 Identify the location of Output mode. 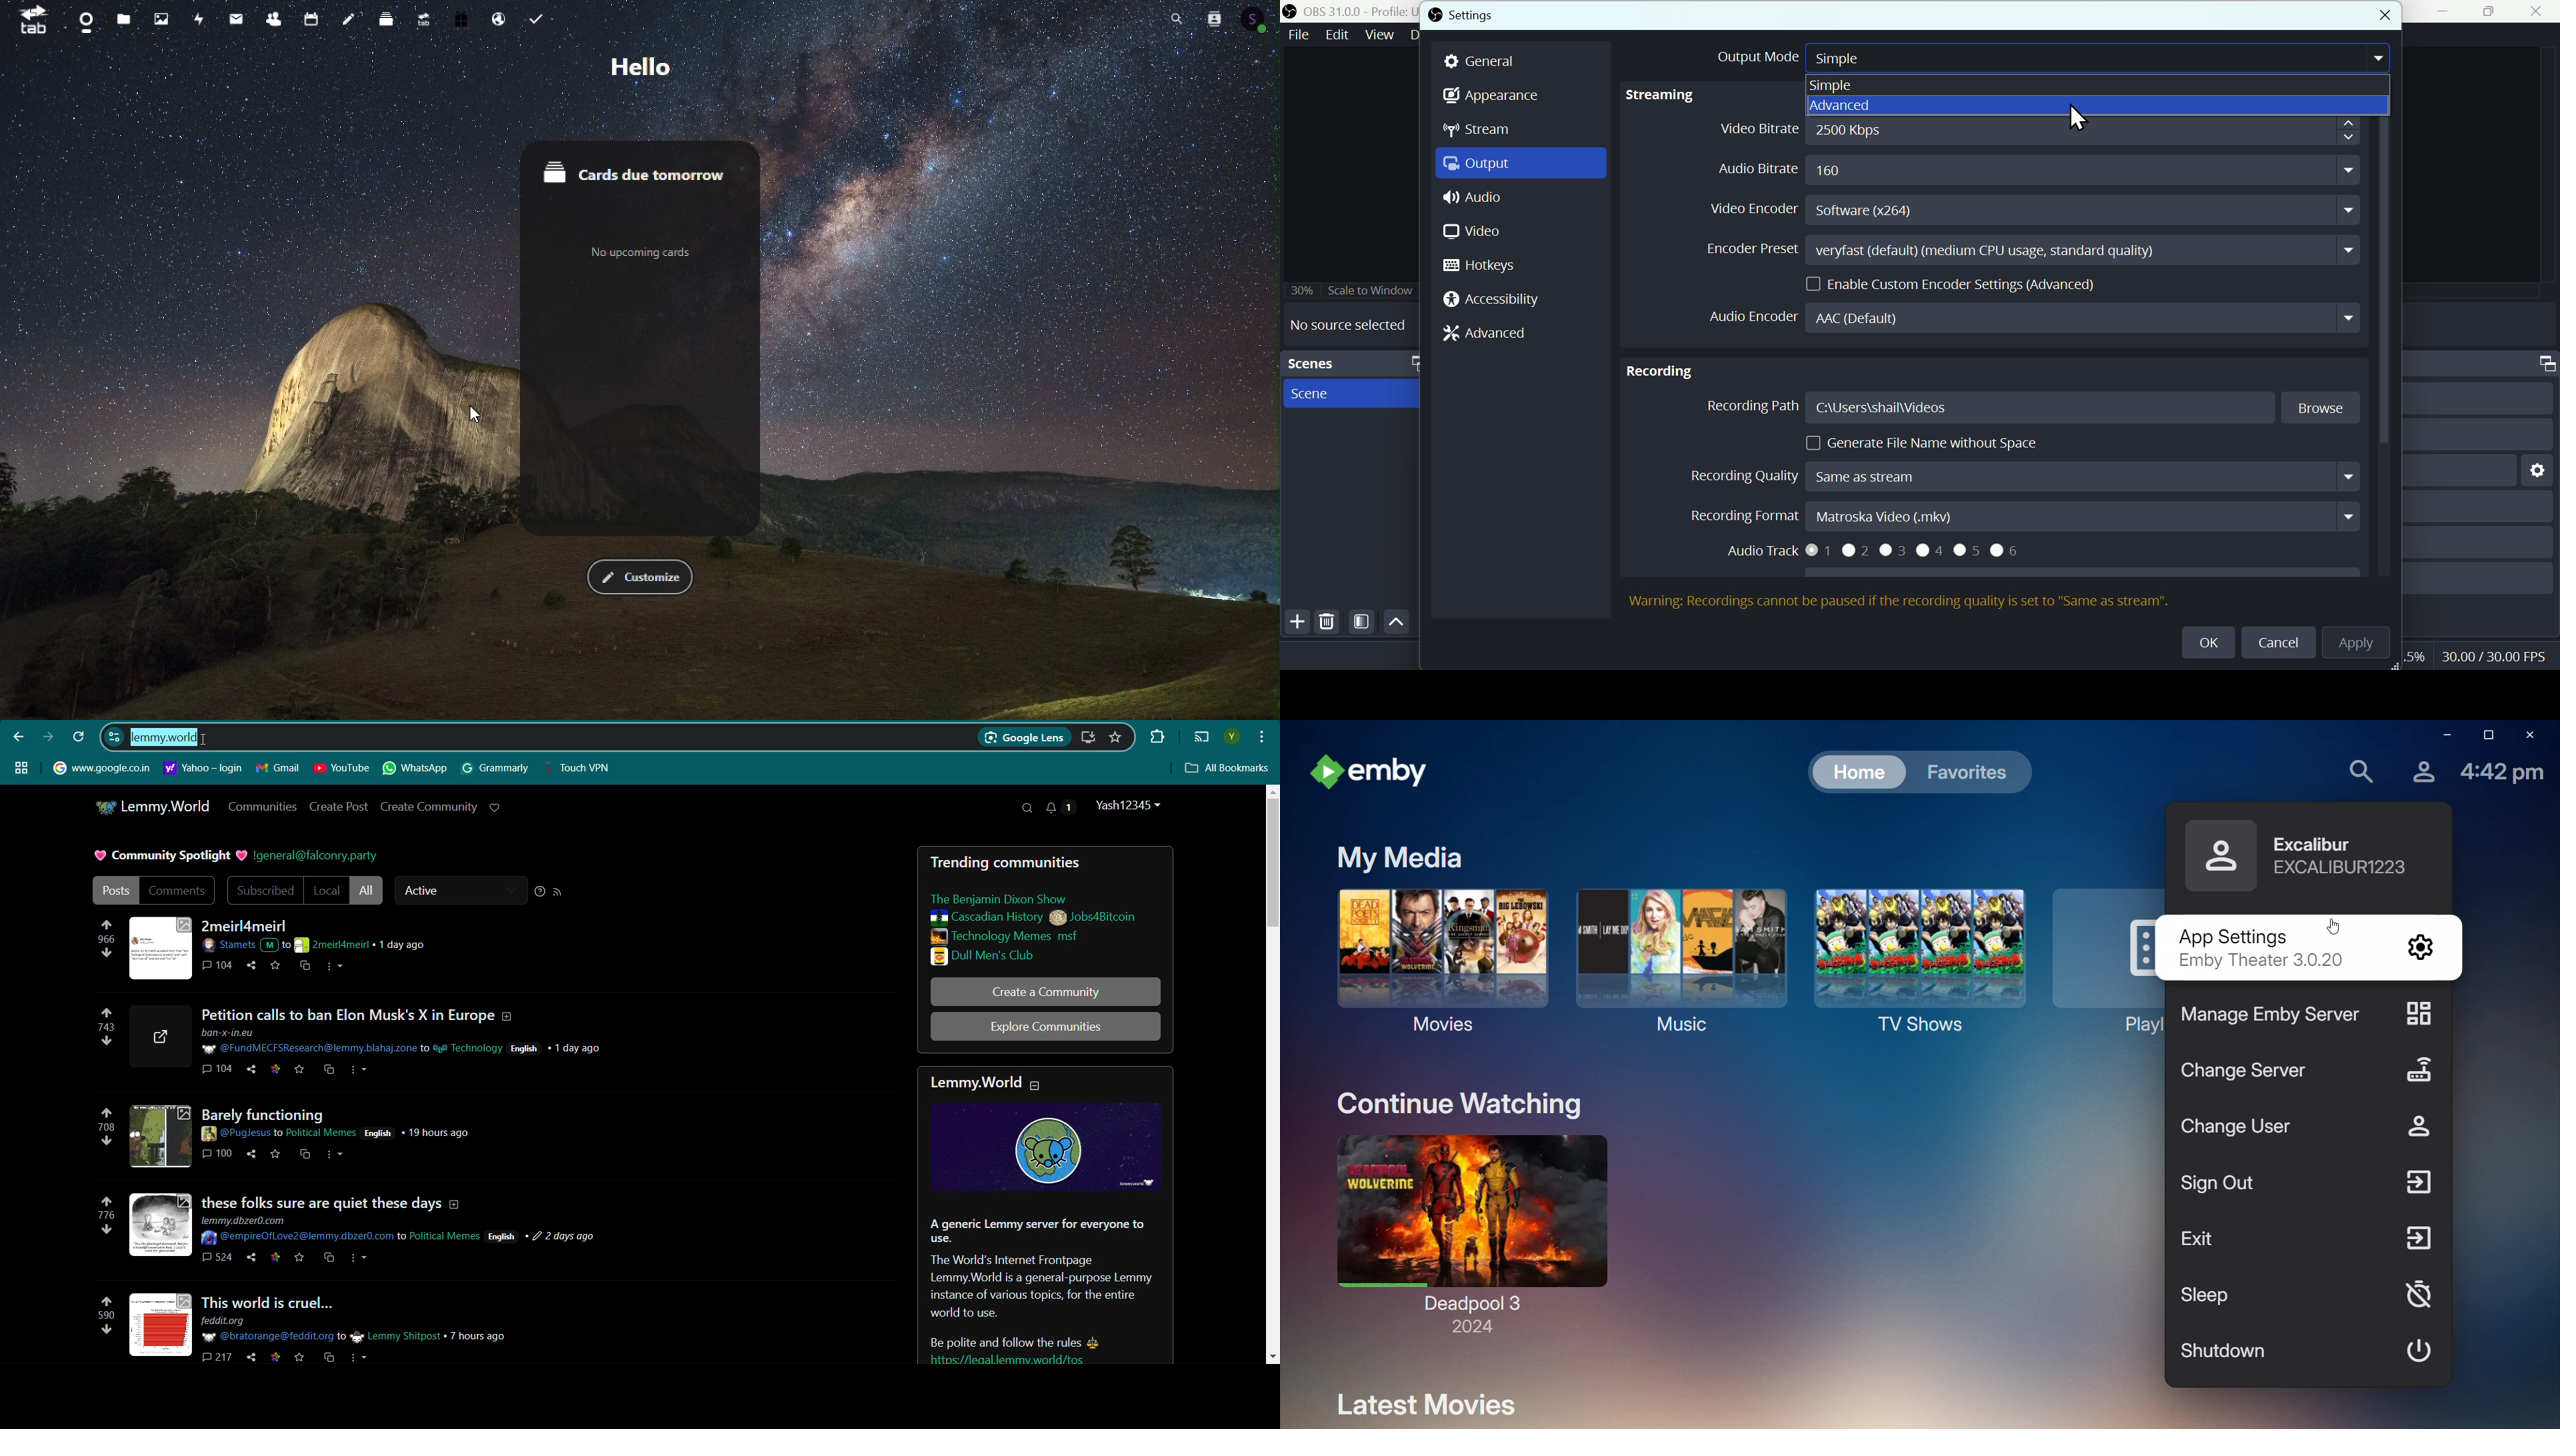
(2046, 59).